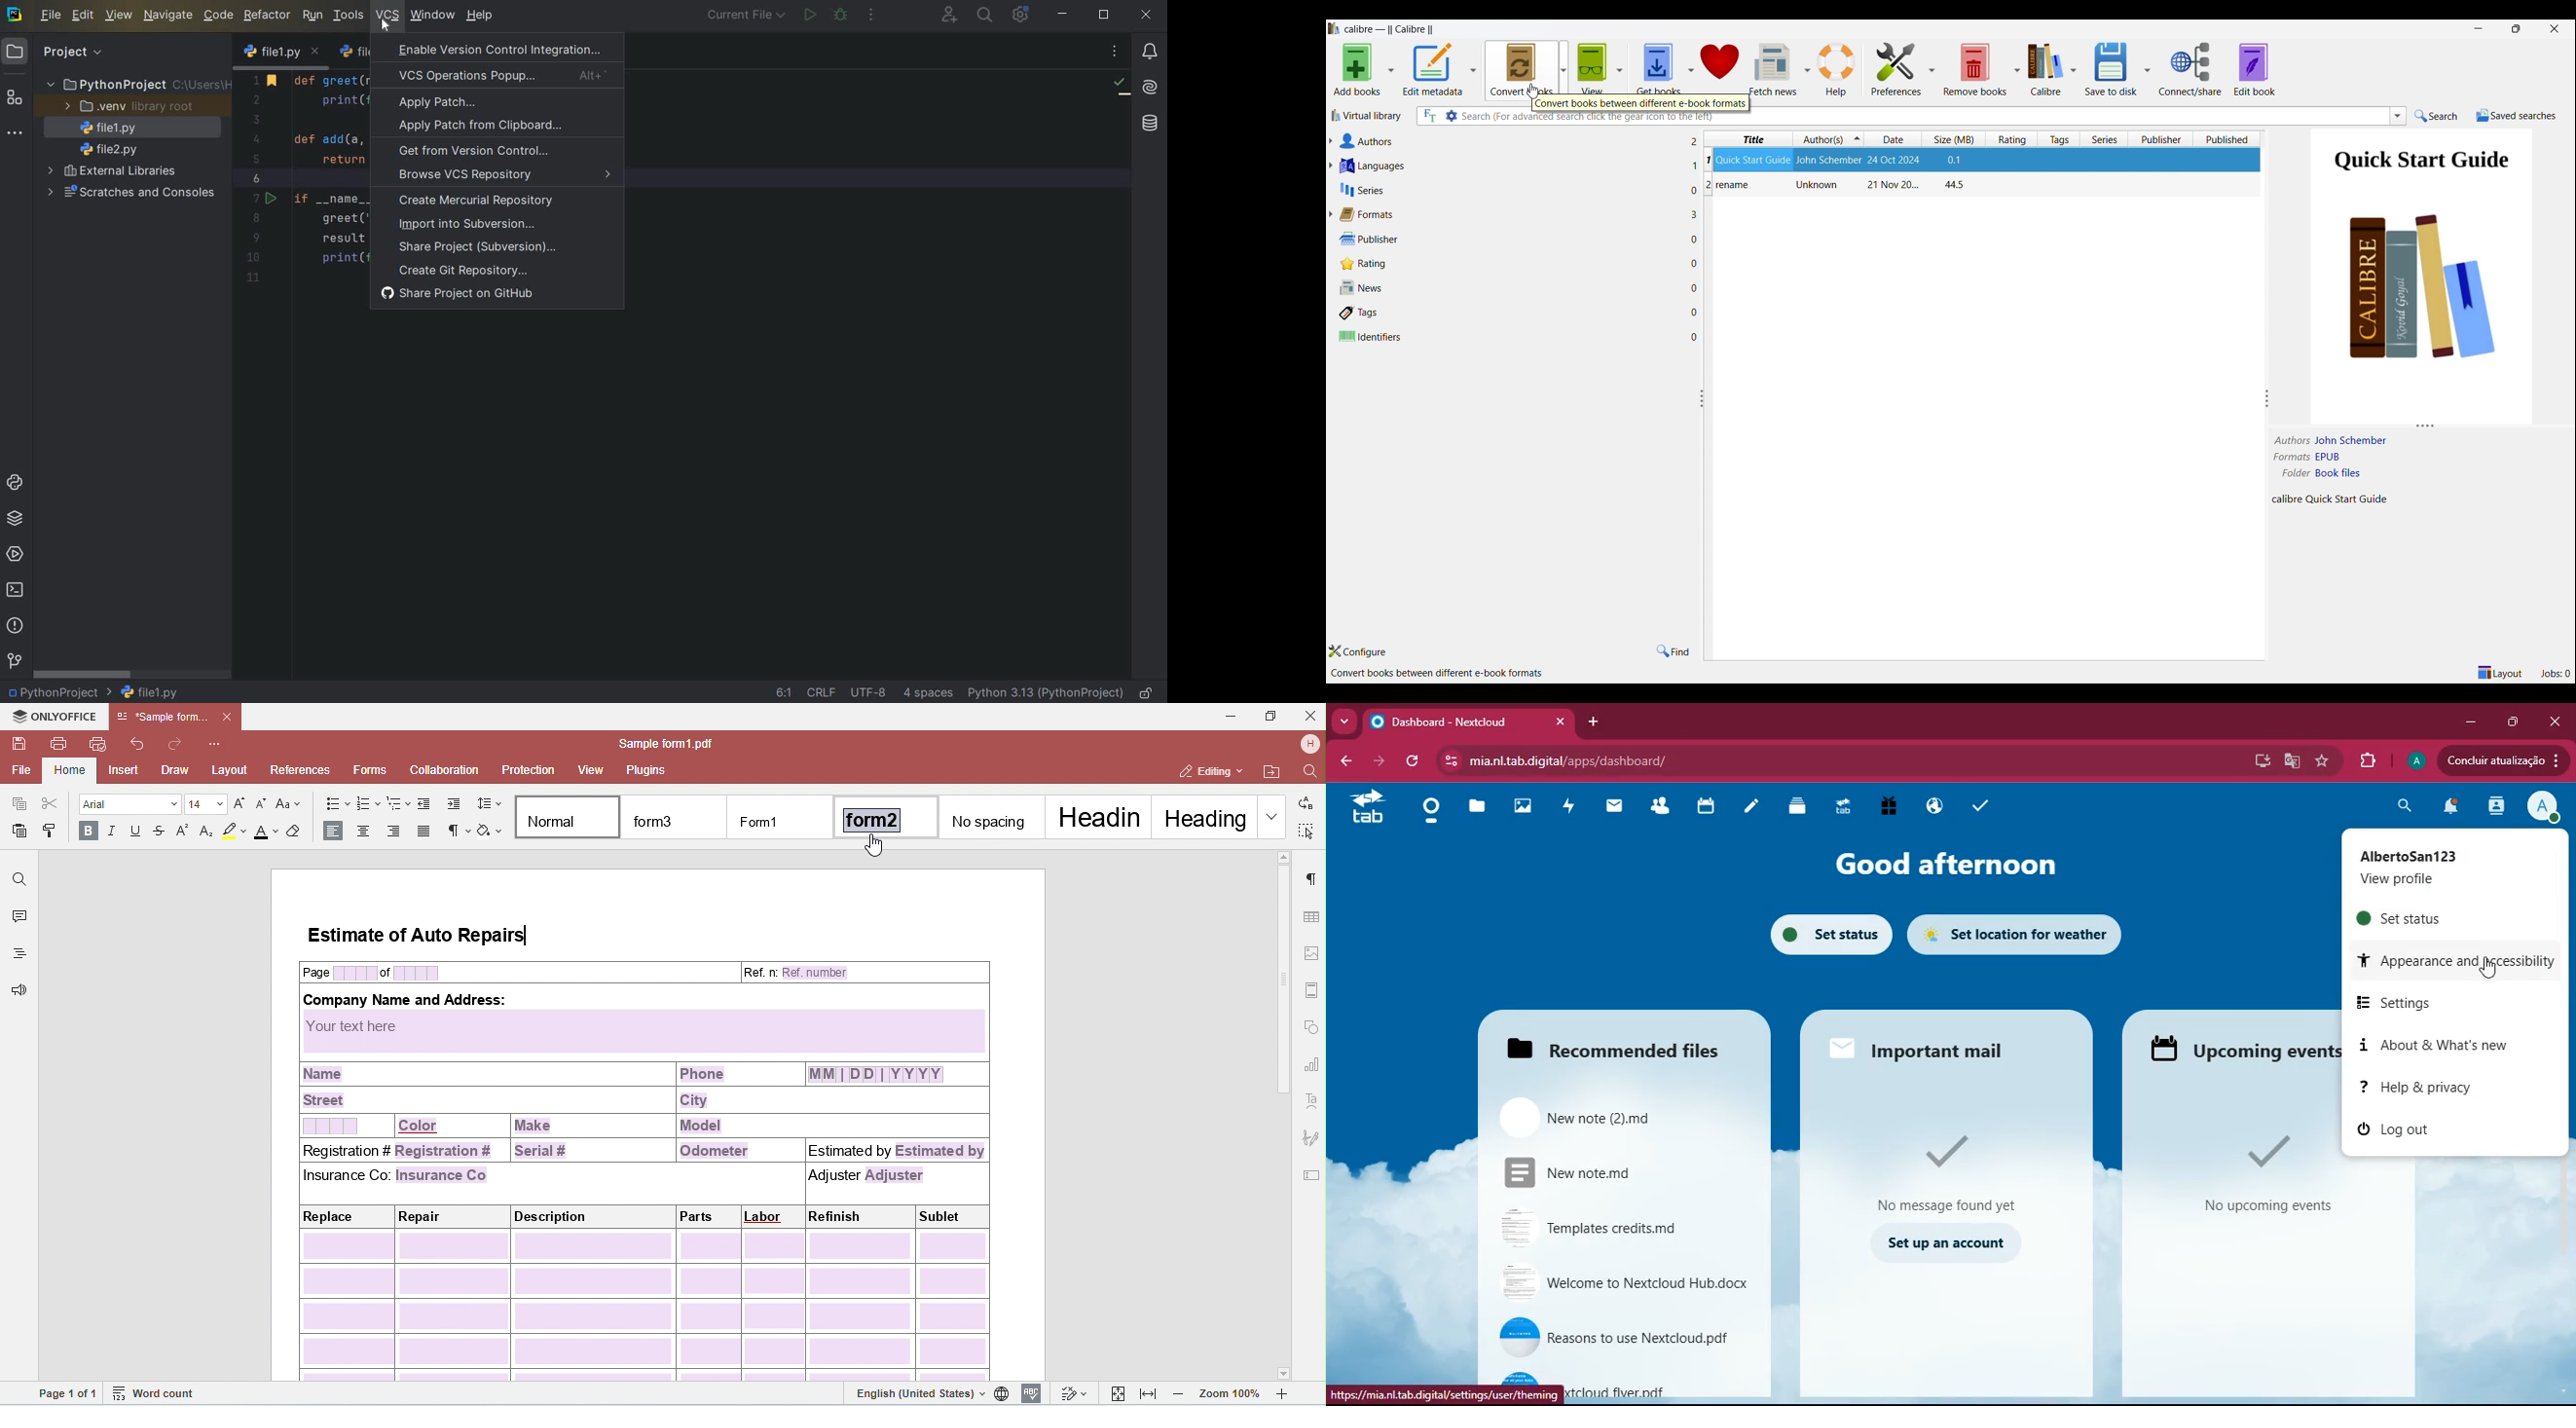 The image size is (2576, 1428). Describe the element at coordinates (2324, 761) in the screenshot. I see `favourite` at that location.